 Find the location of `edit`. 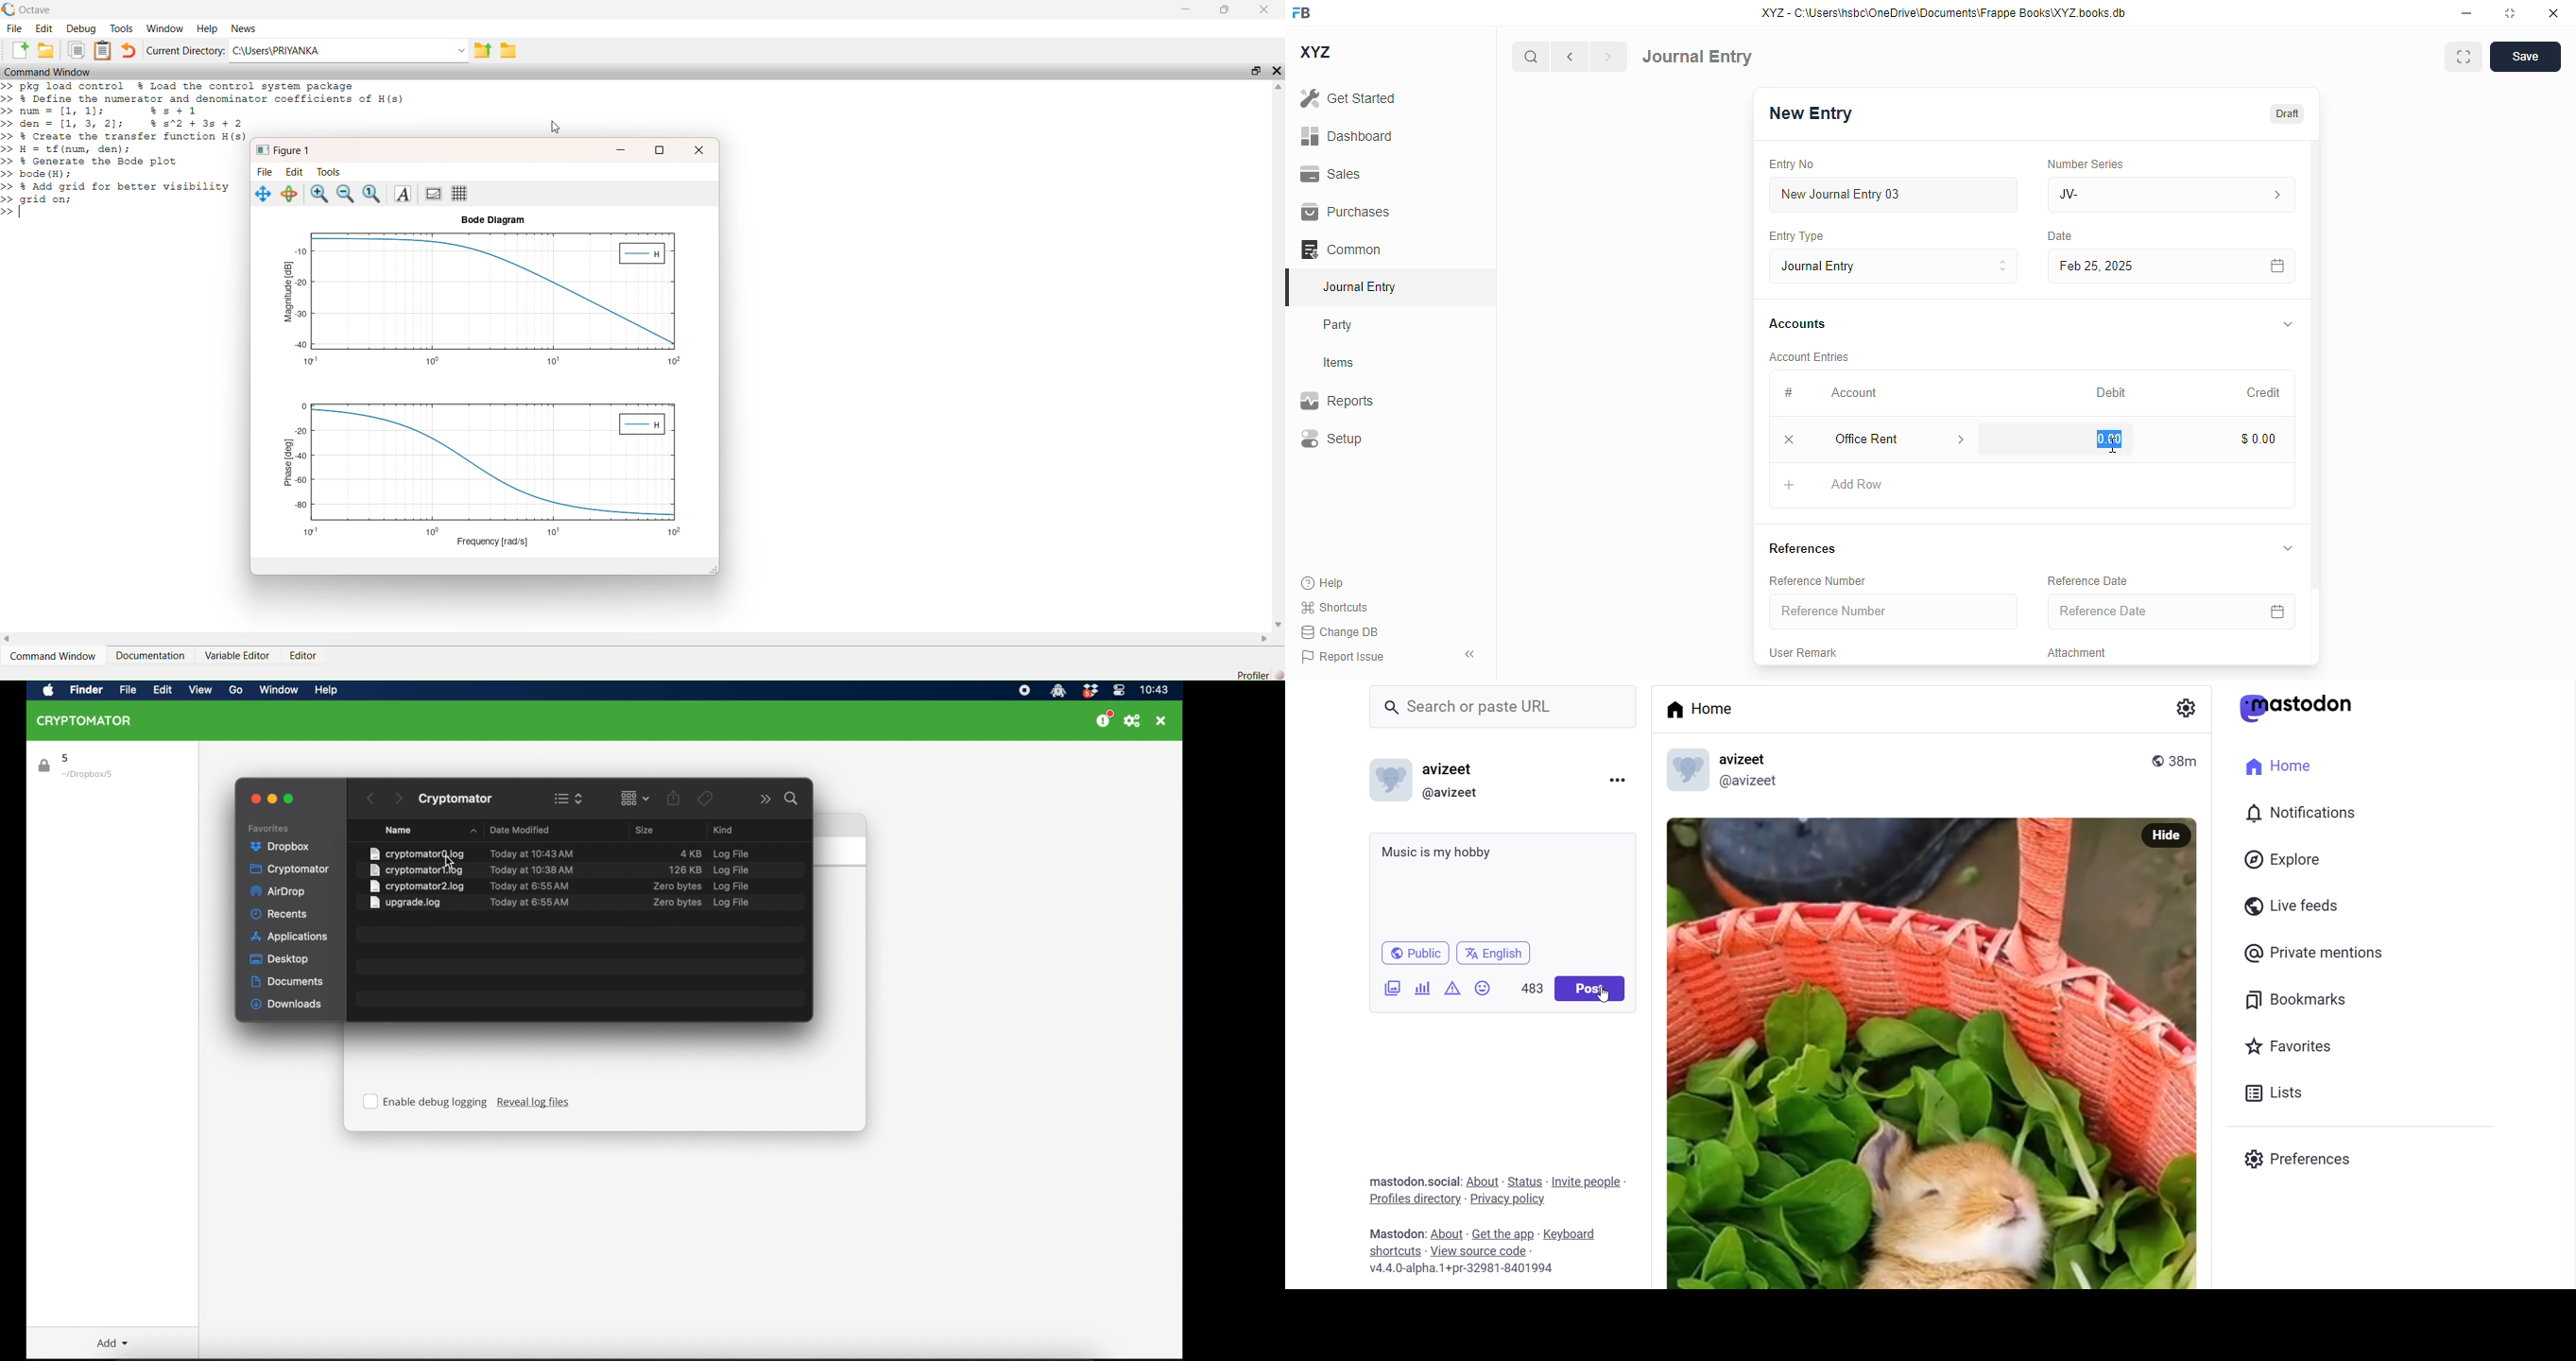

edit is located at coordinates (162, 691).